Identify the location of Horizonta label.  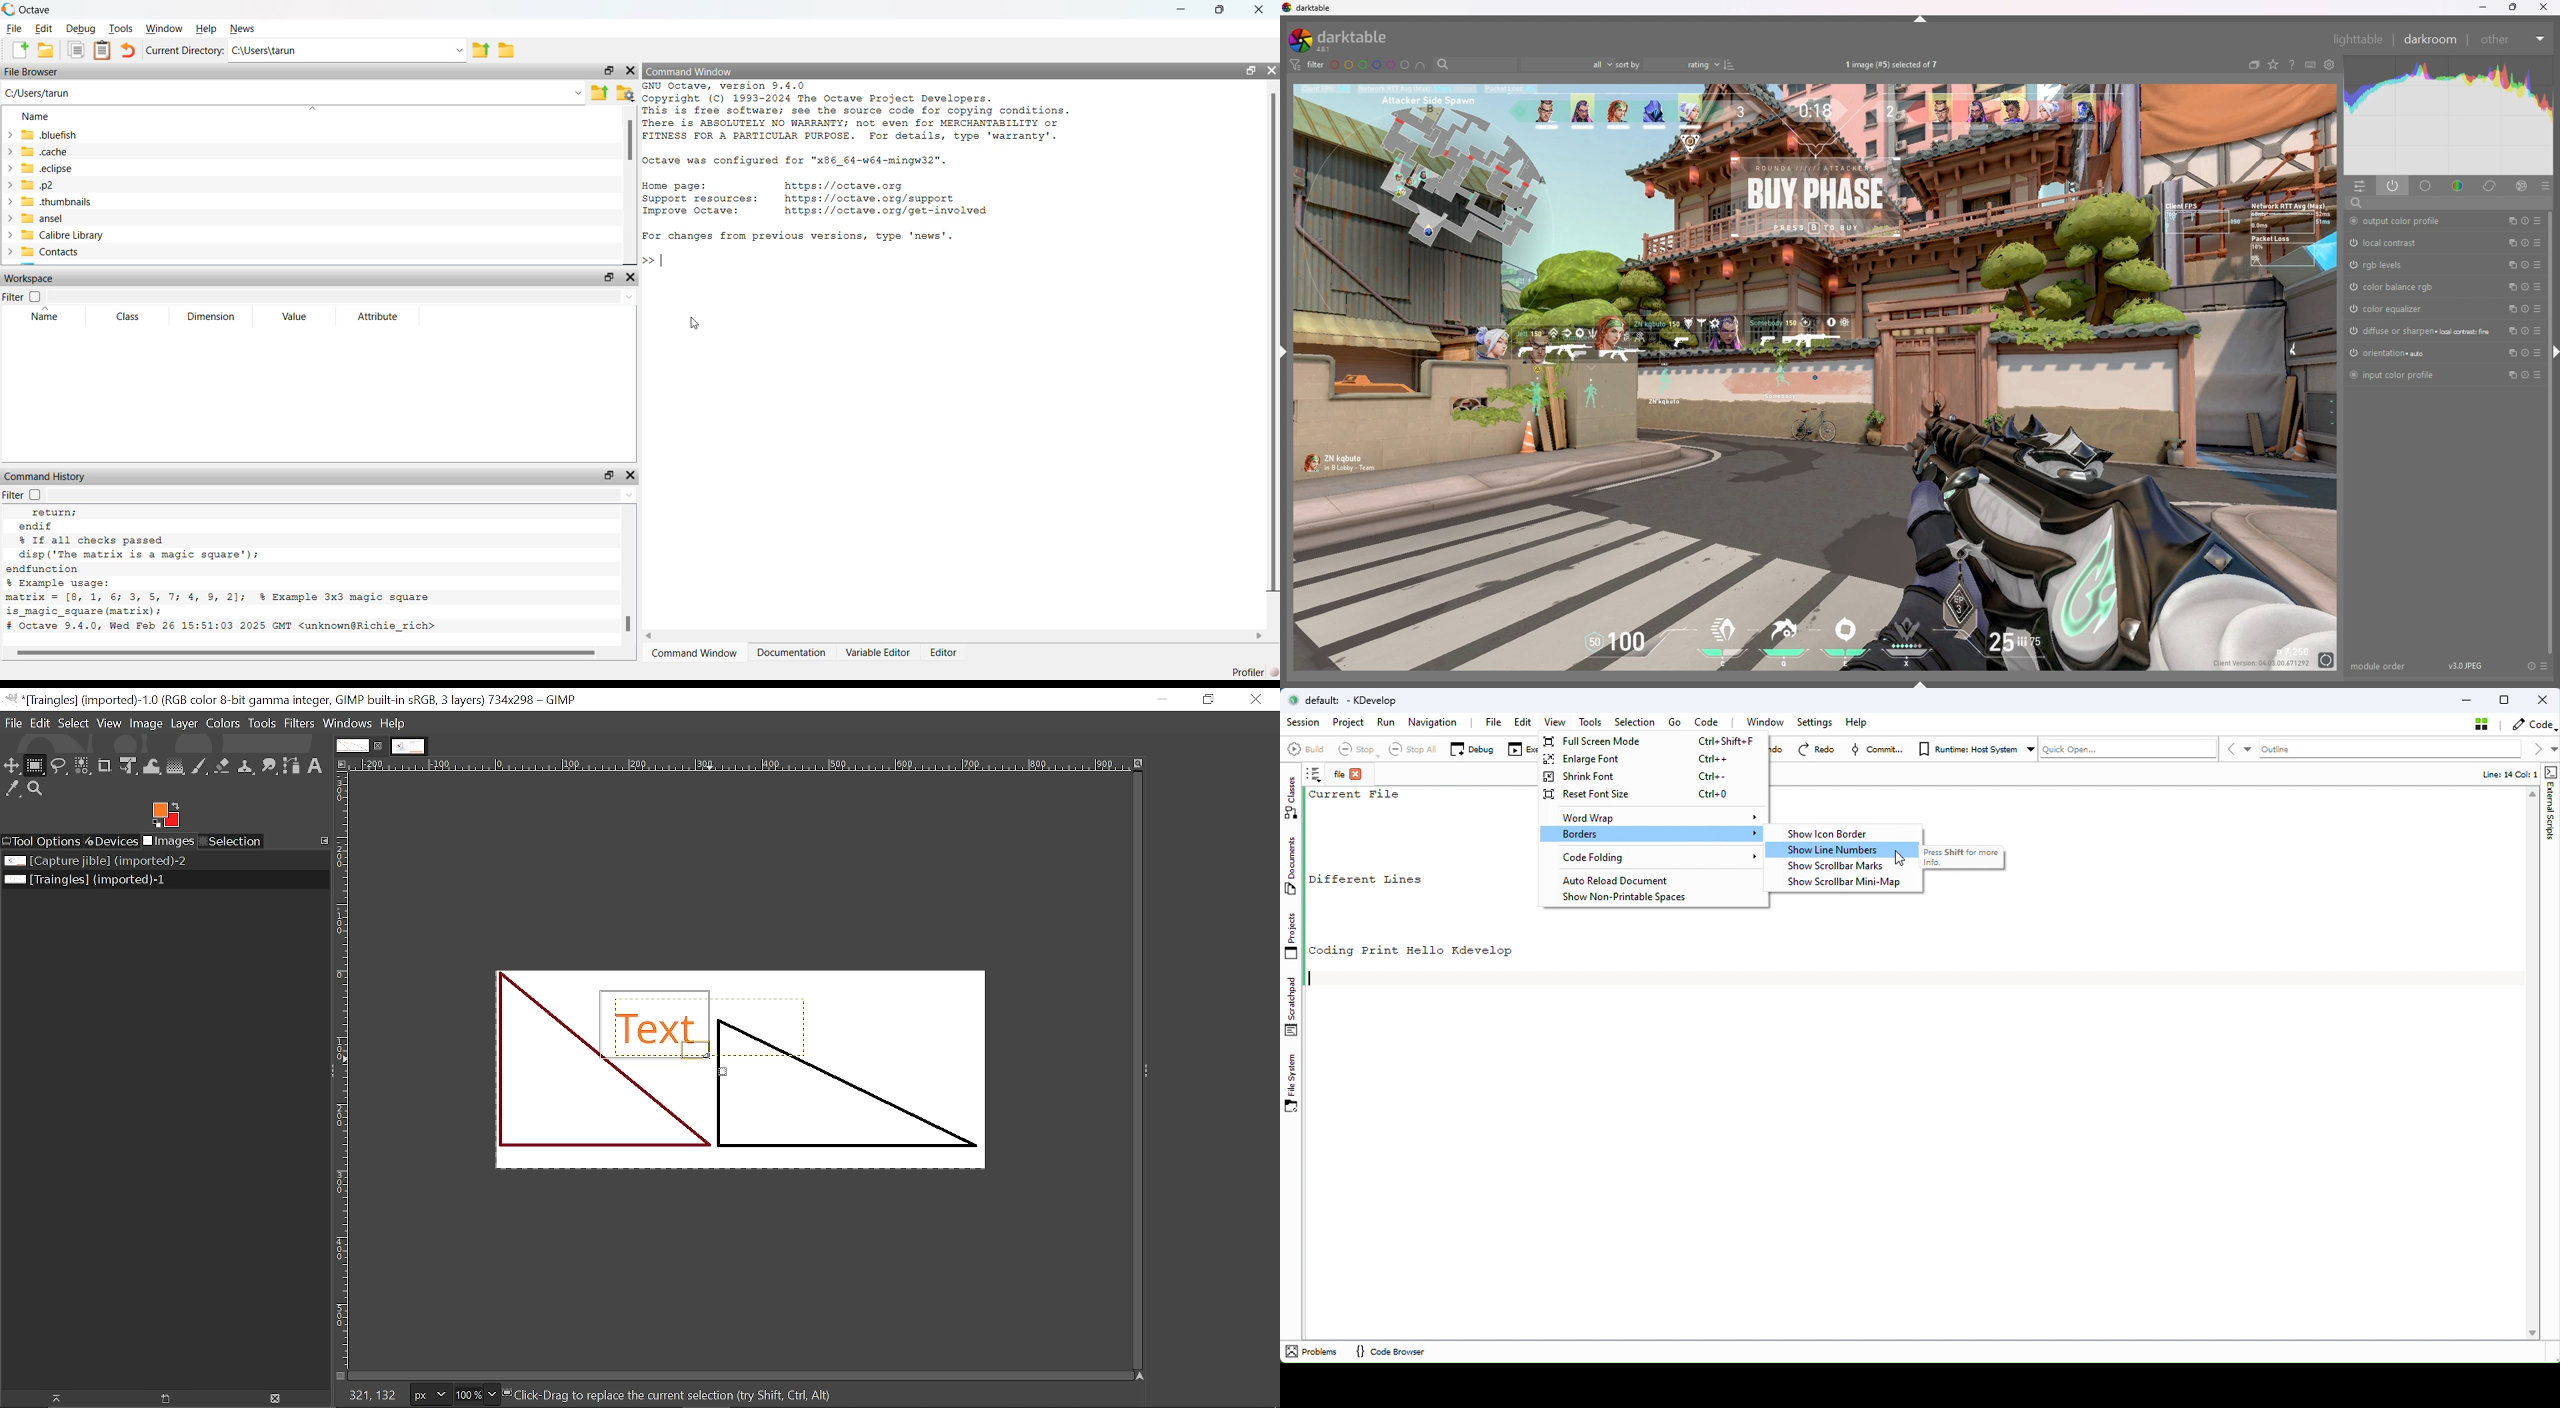
(740, 765).